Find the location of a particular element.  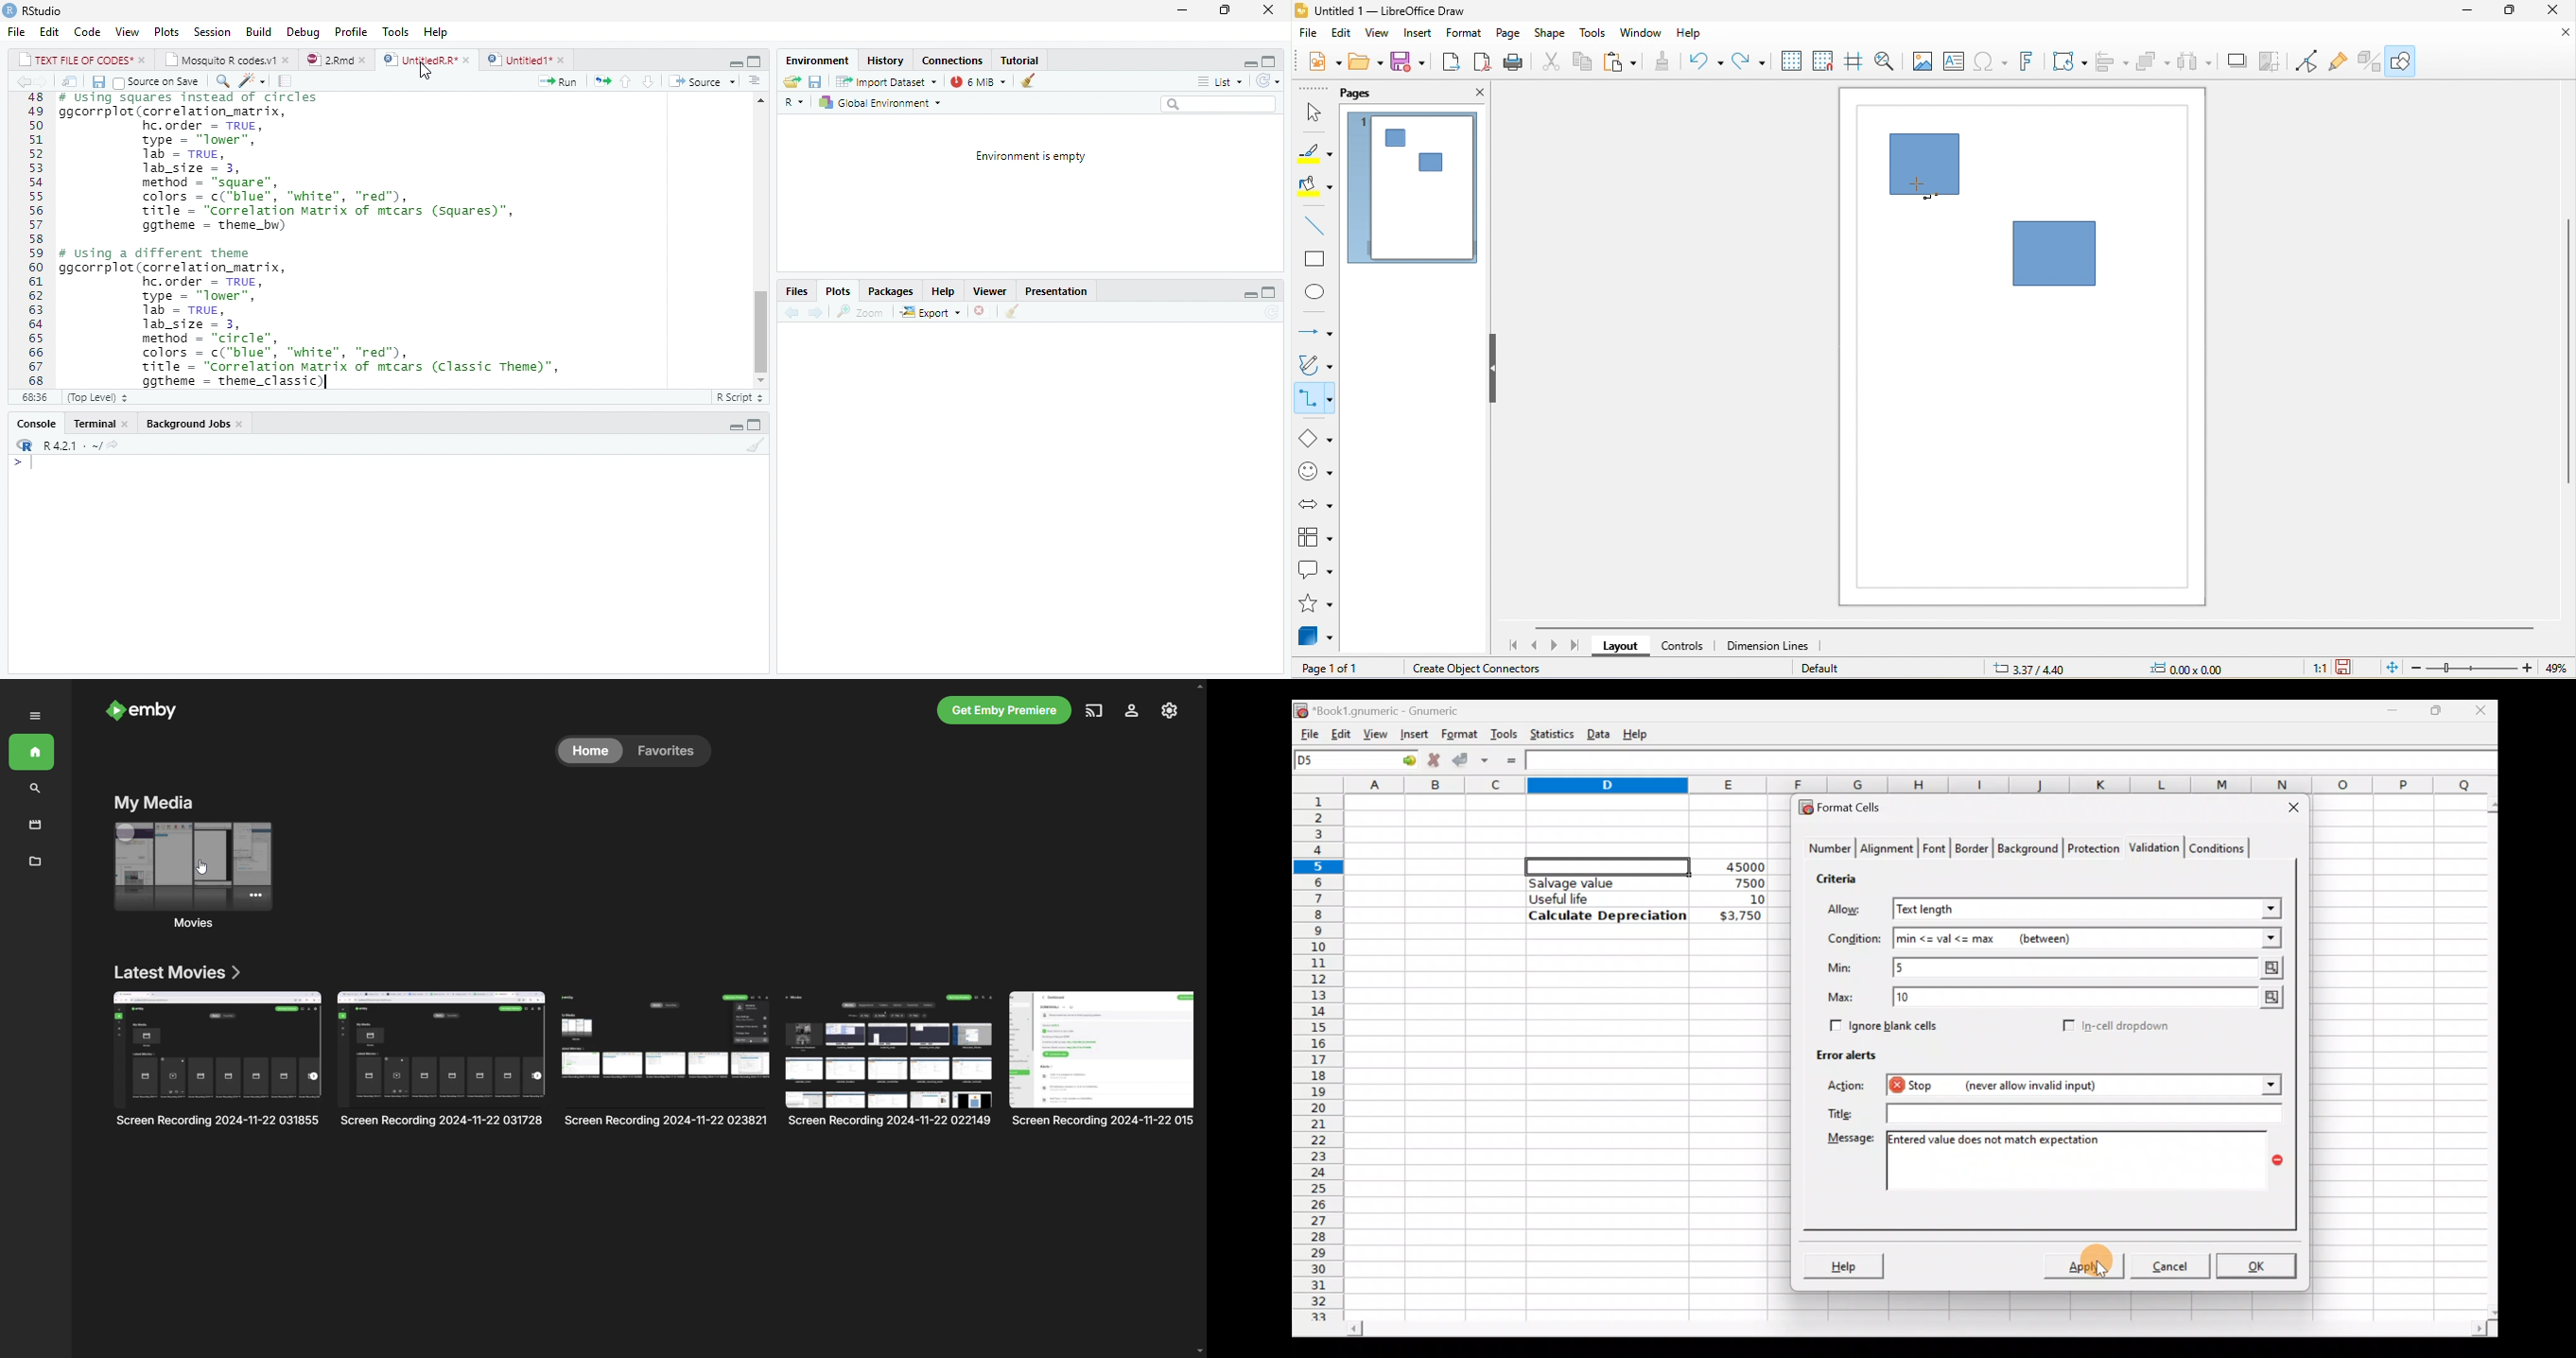

connectors is located at coordinates (1316, 402).